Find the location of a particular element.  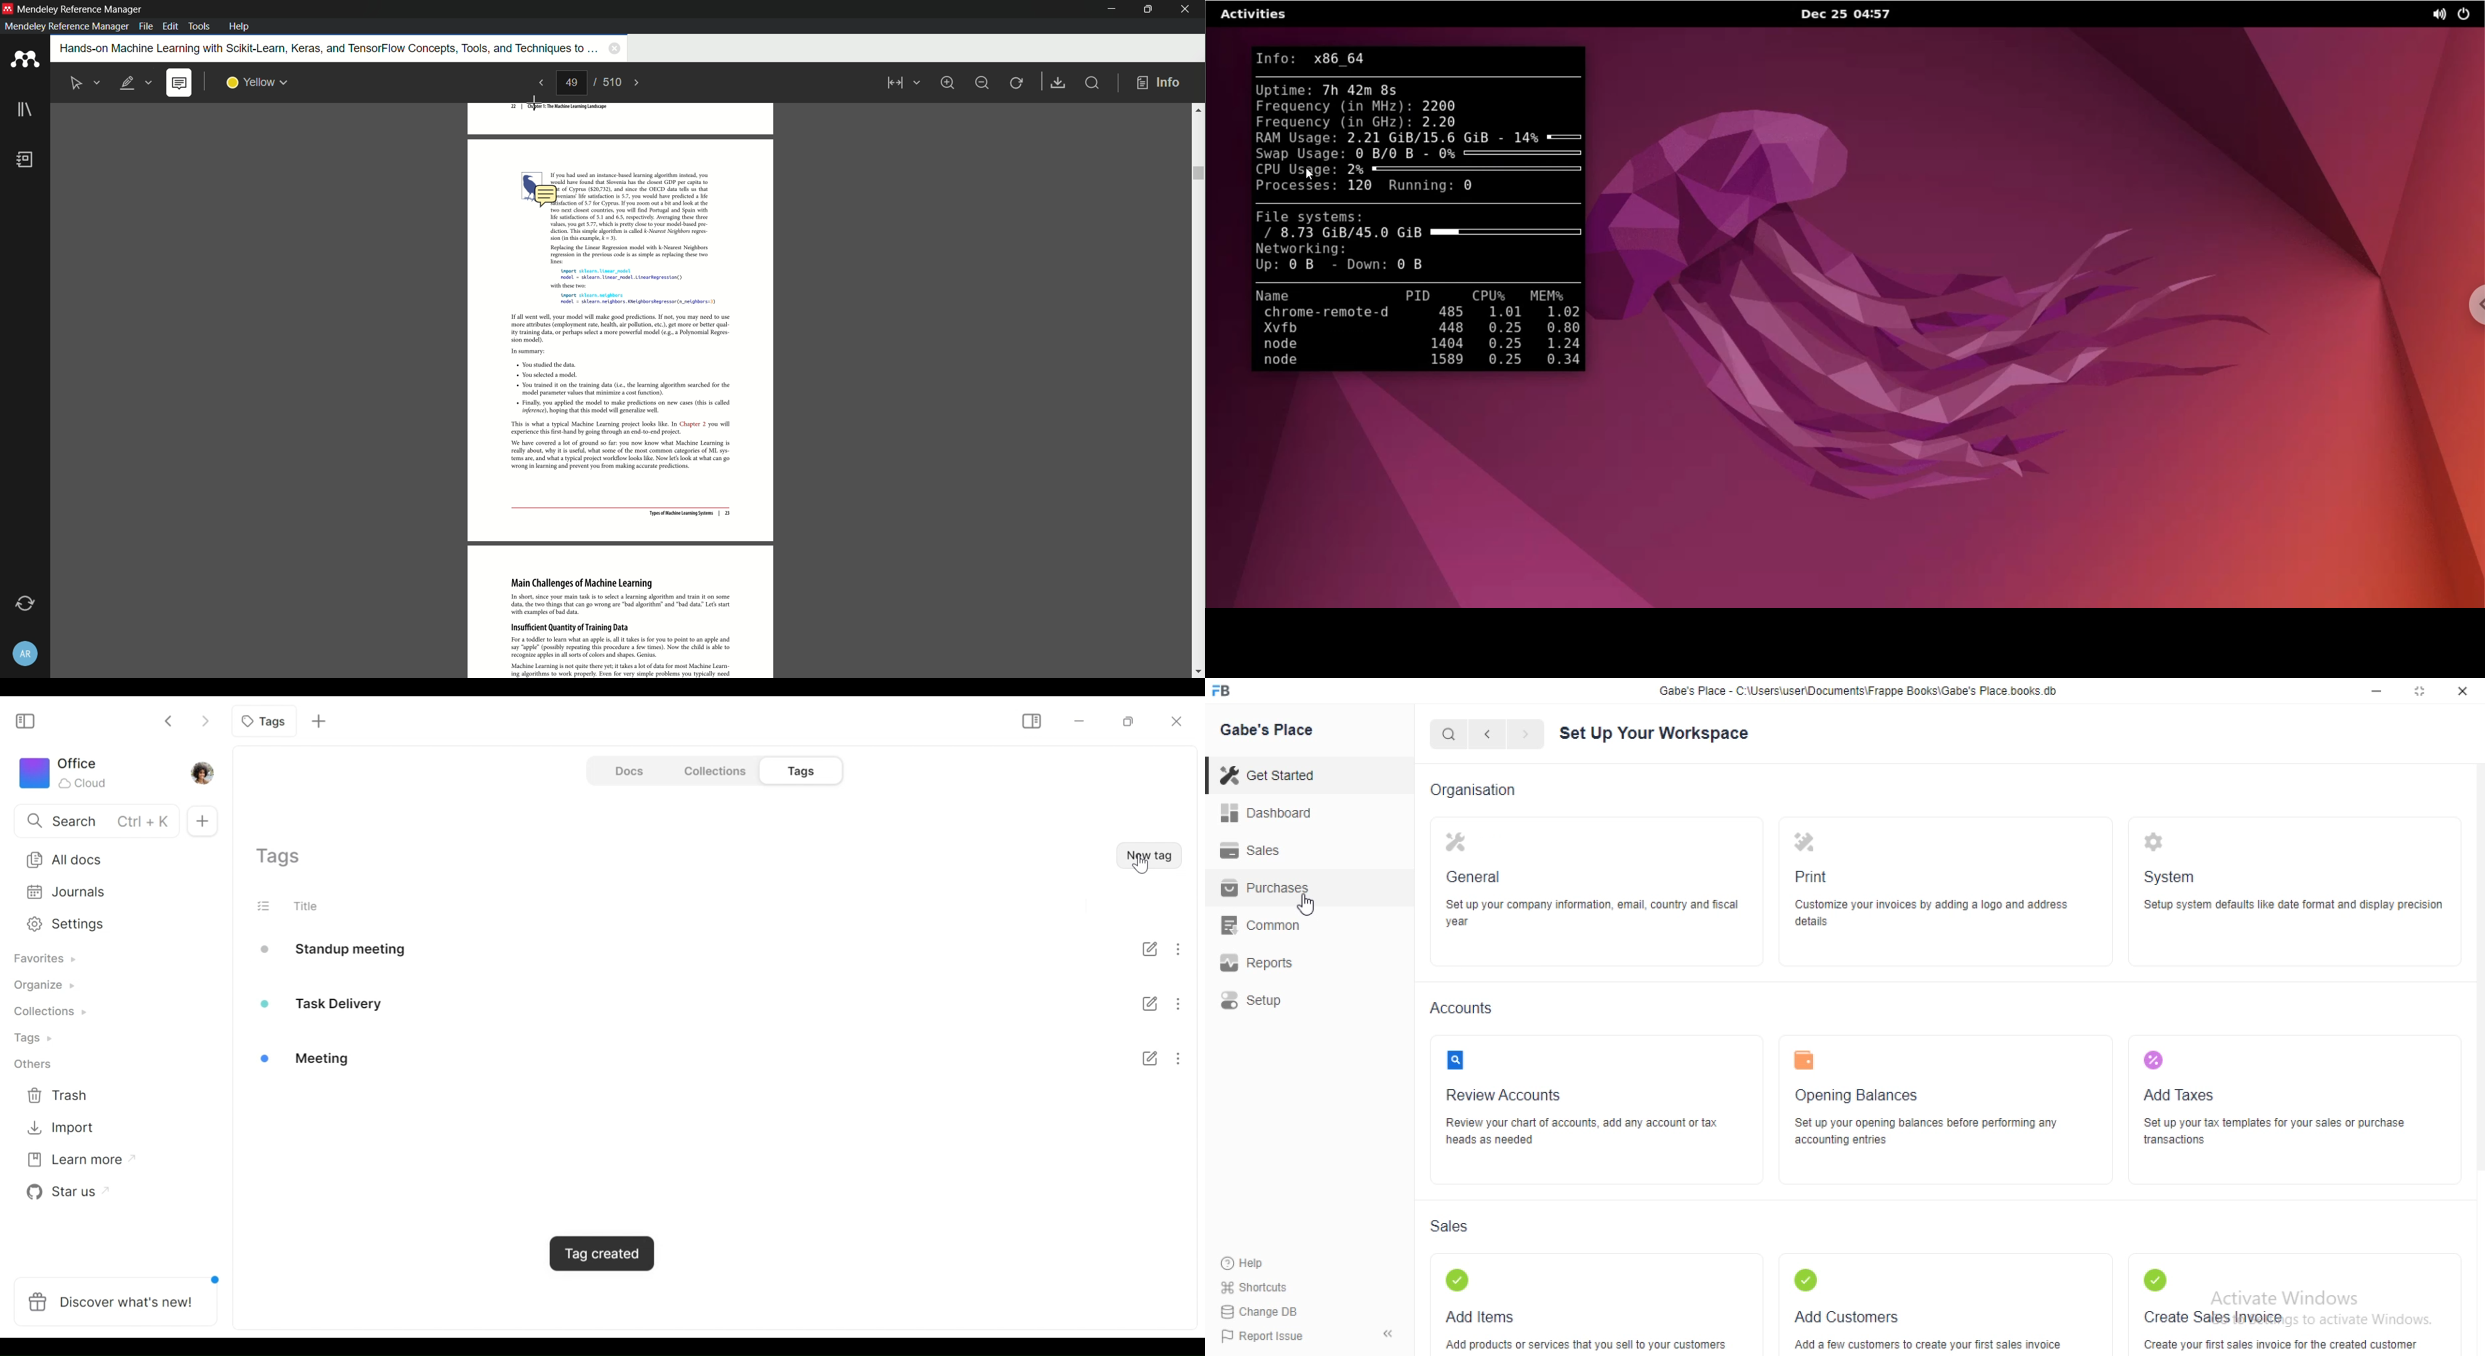

Star us is located at coordinates (67, 1193).